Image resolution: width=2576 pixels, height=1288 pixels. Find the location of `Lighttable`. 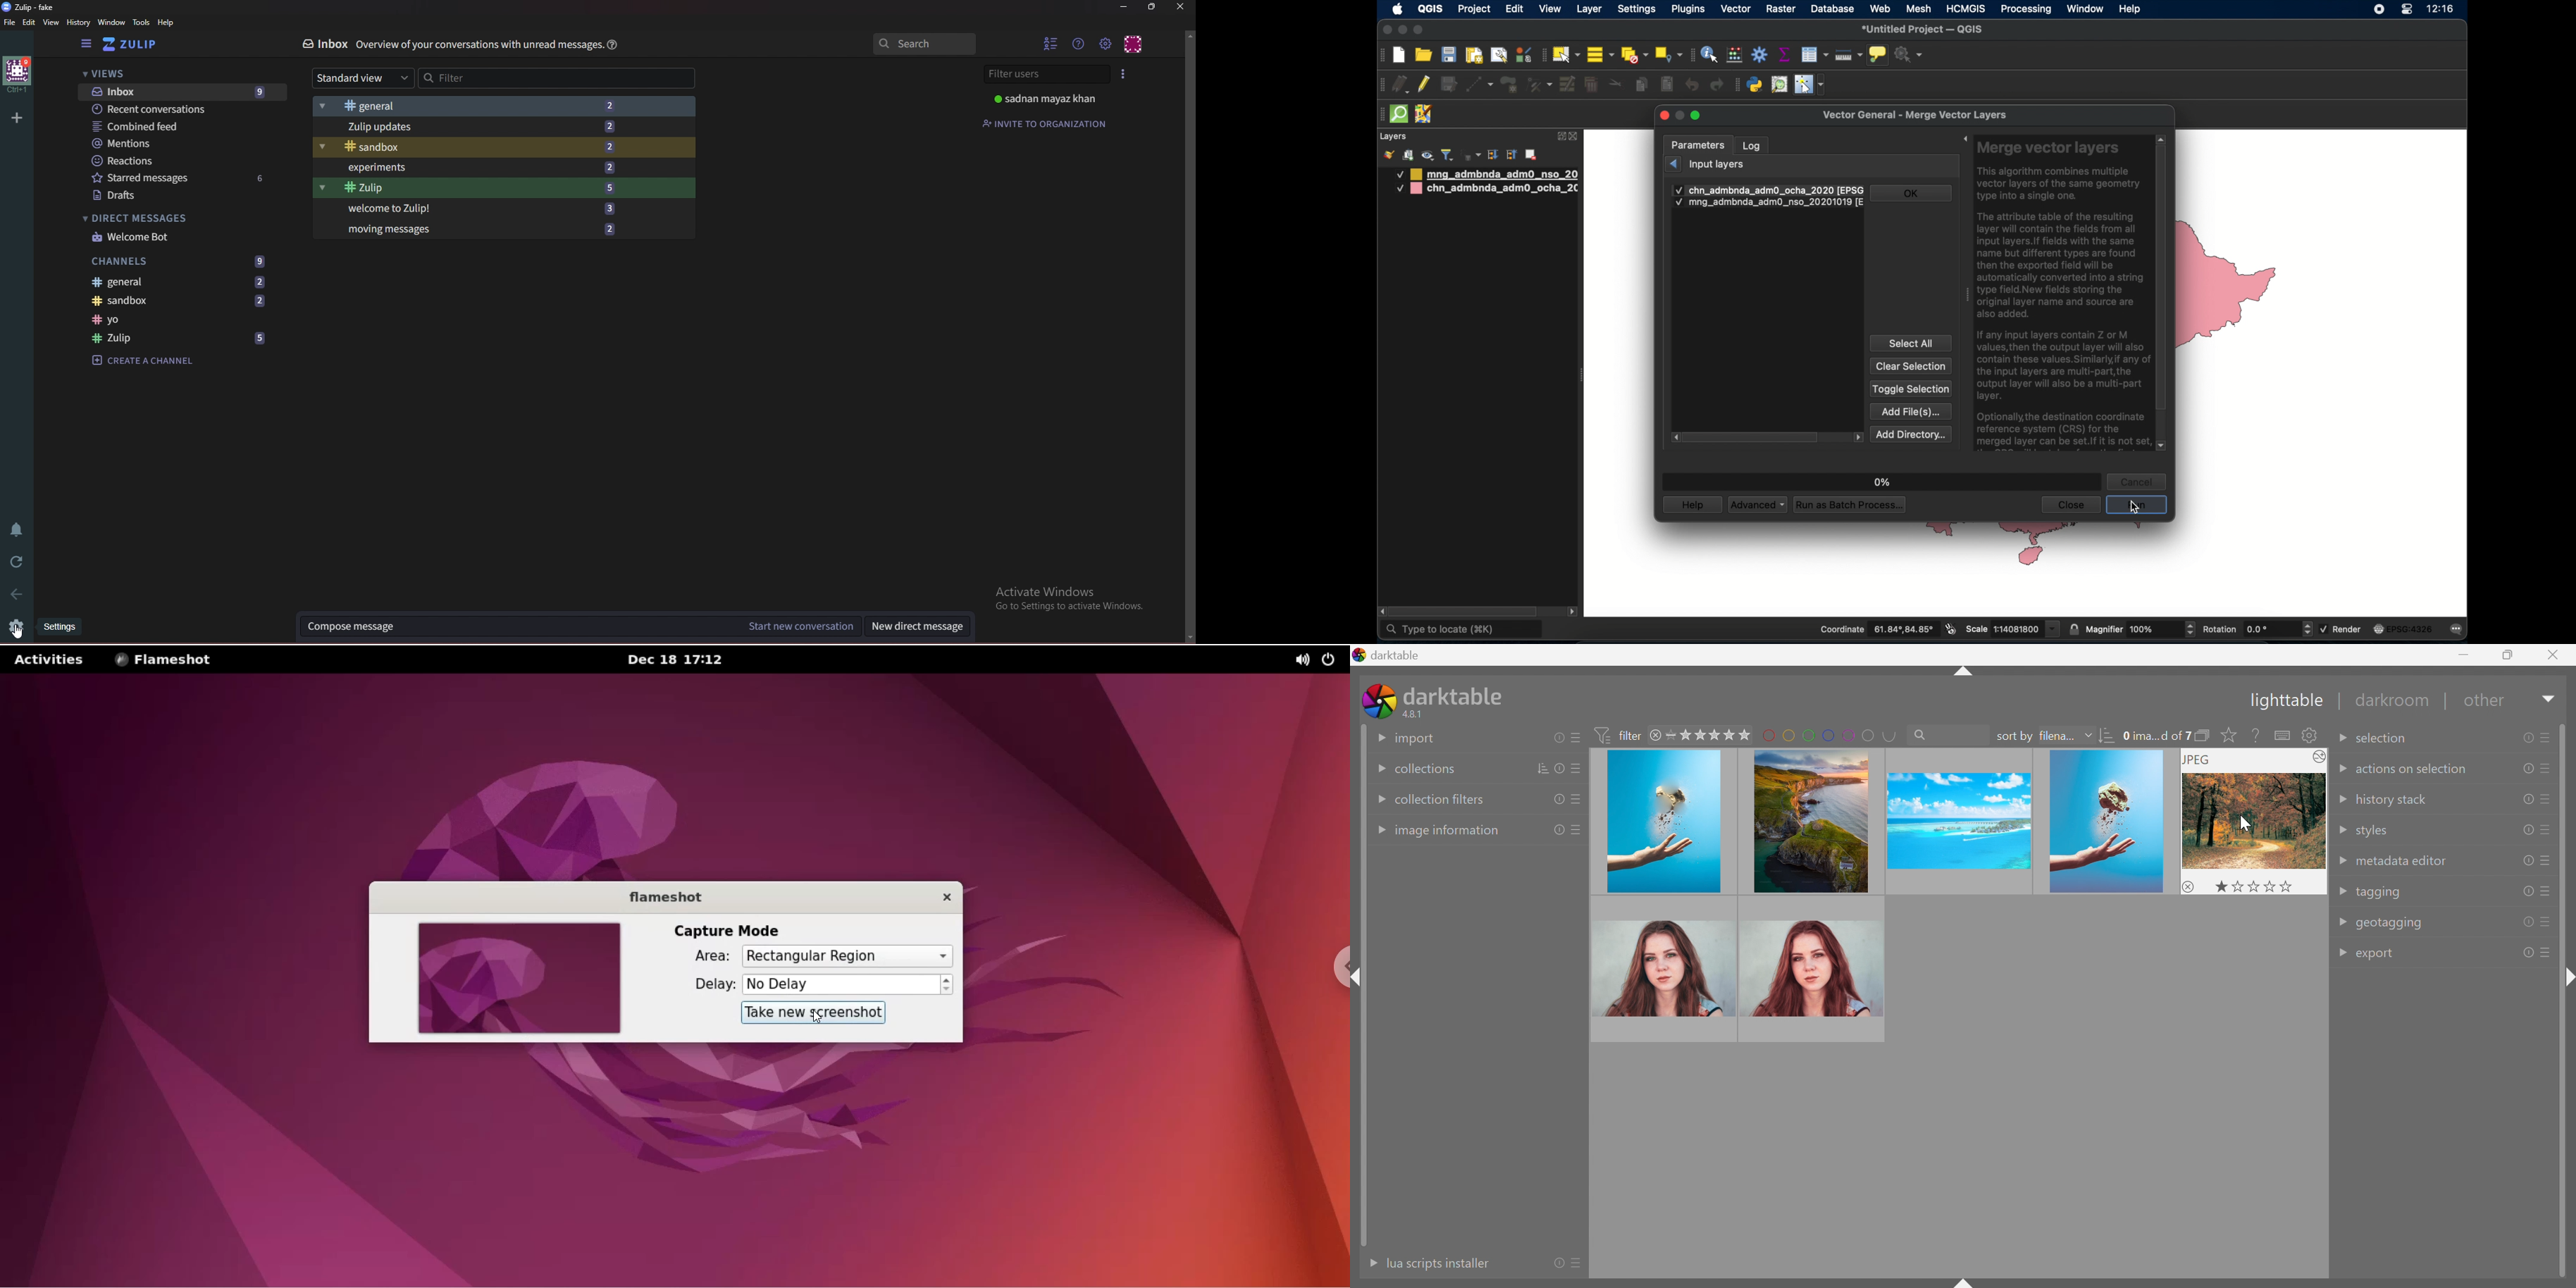

Lighttable is located at coordinates (2283, 702).